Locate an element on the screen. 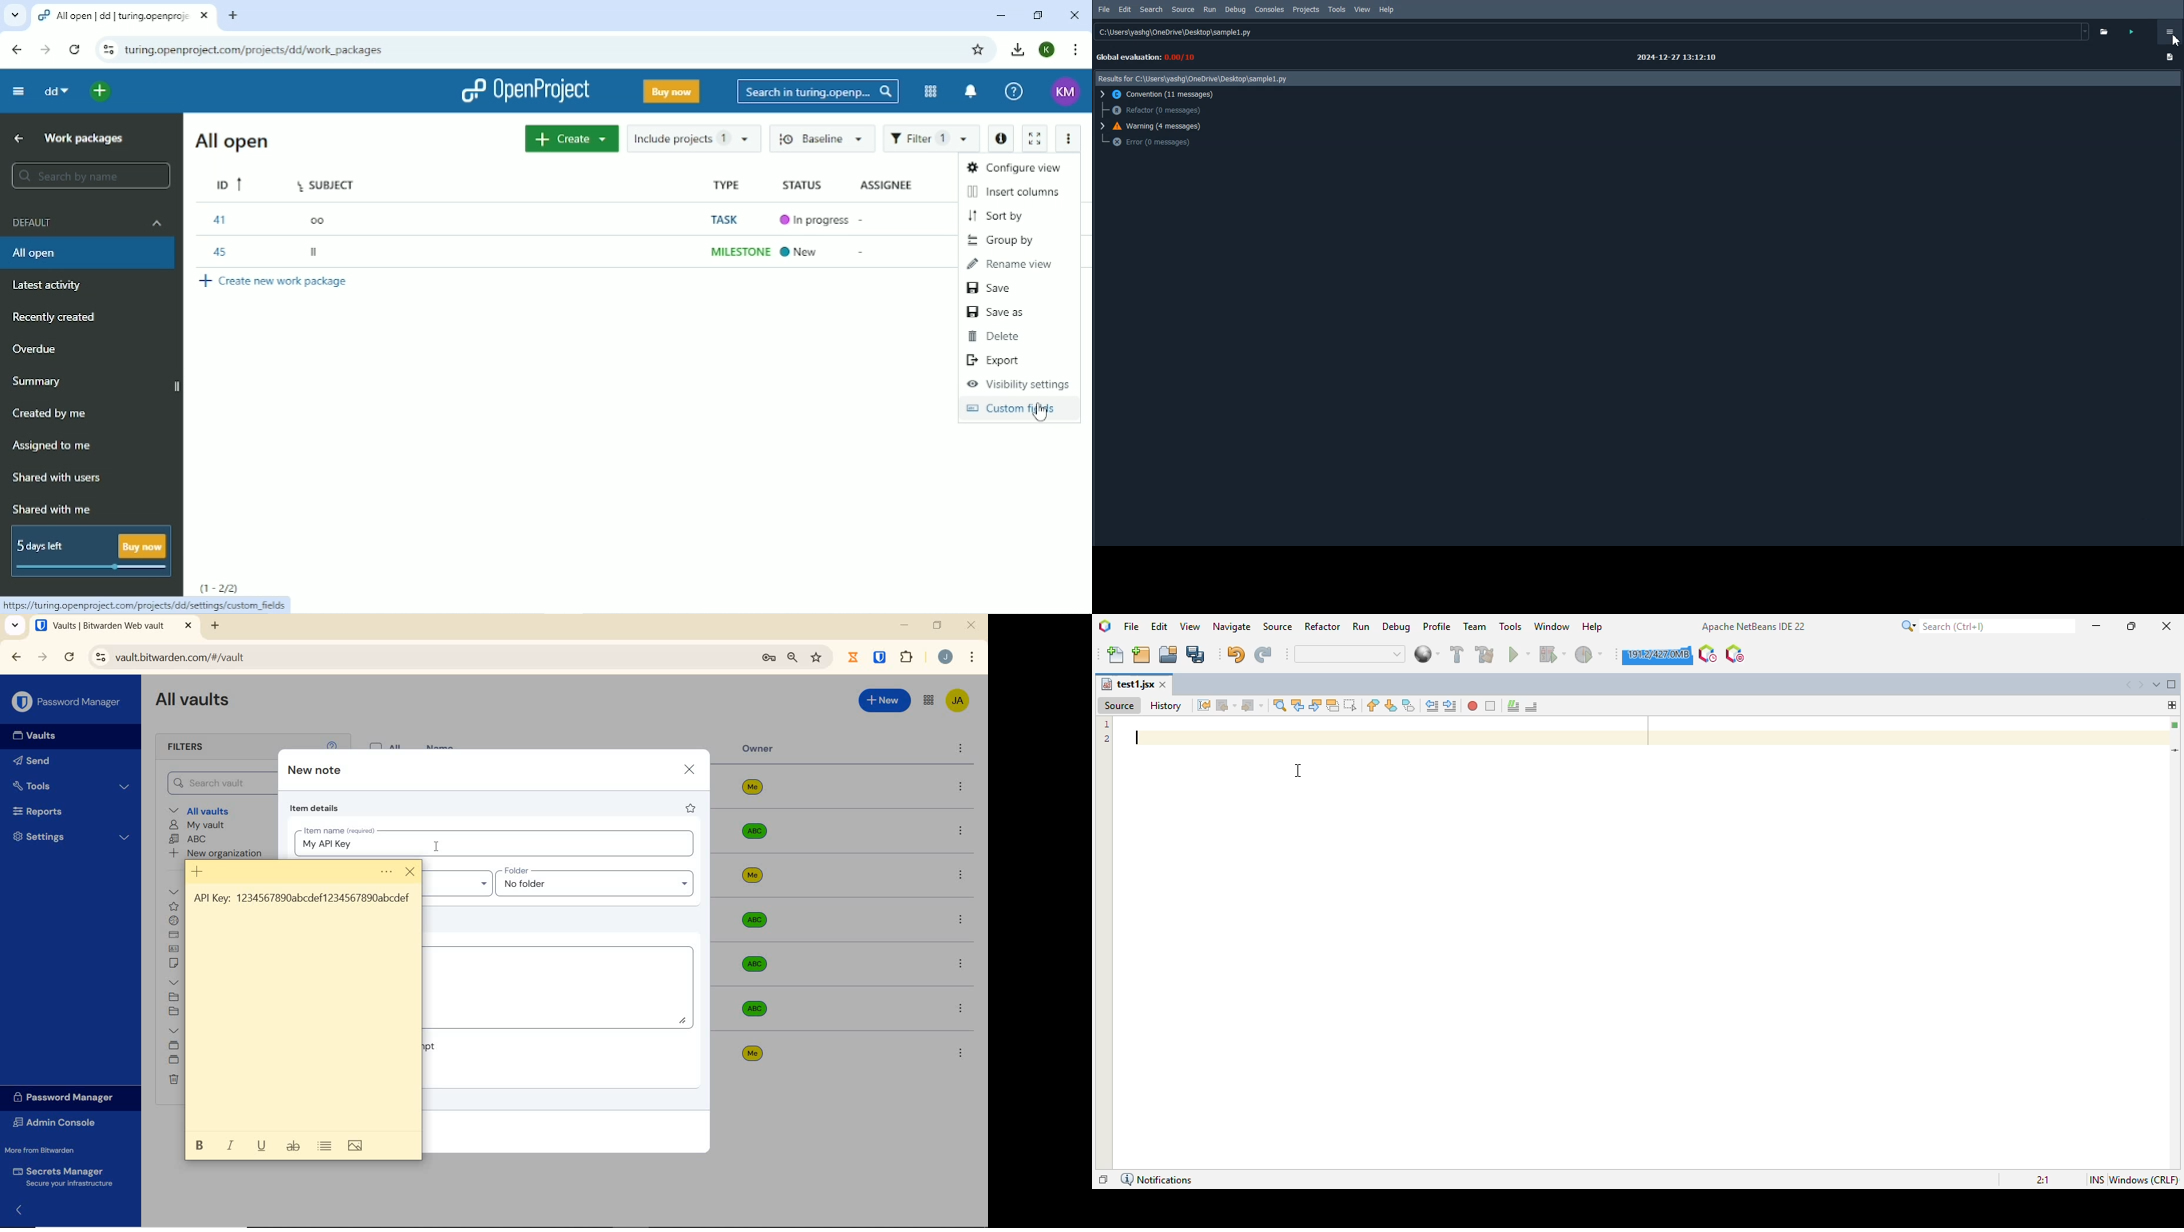  more options is located at coordinates (962, 964).